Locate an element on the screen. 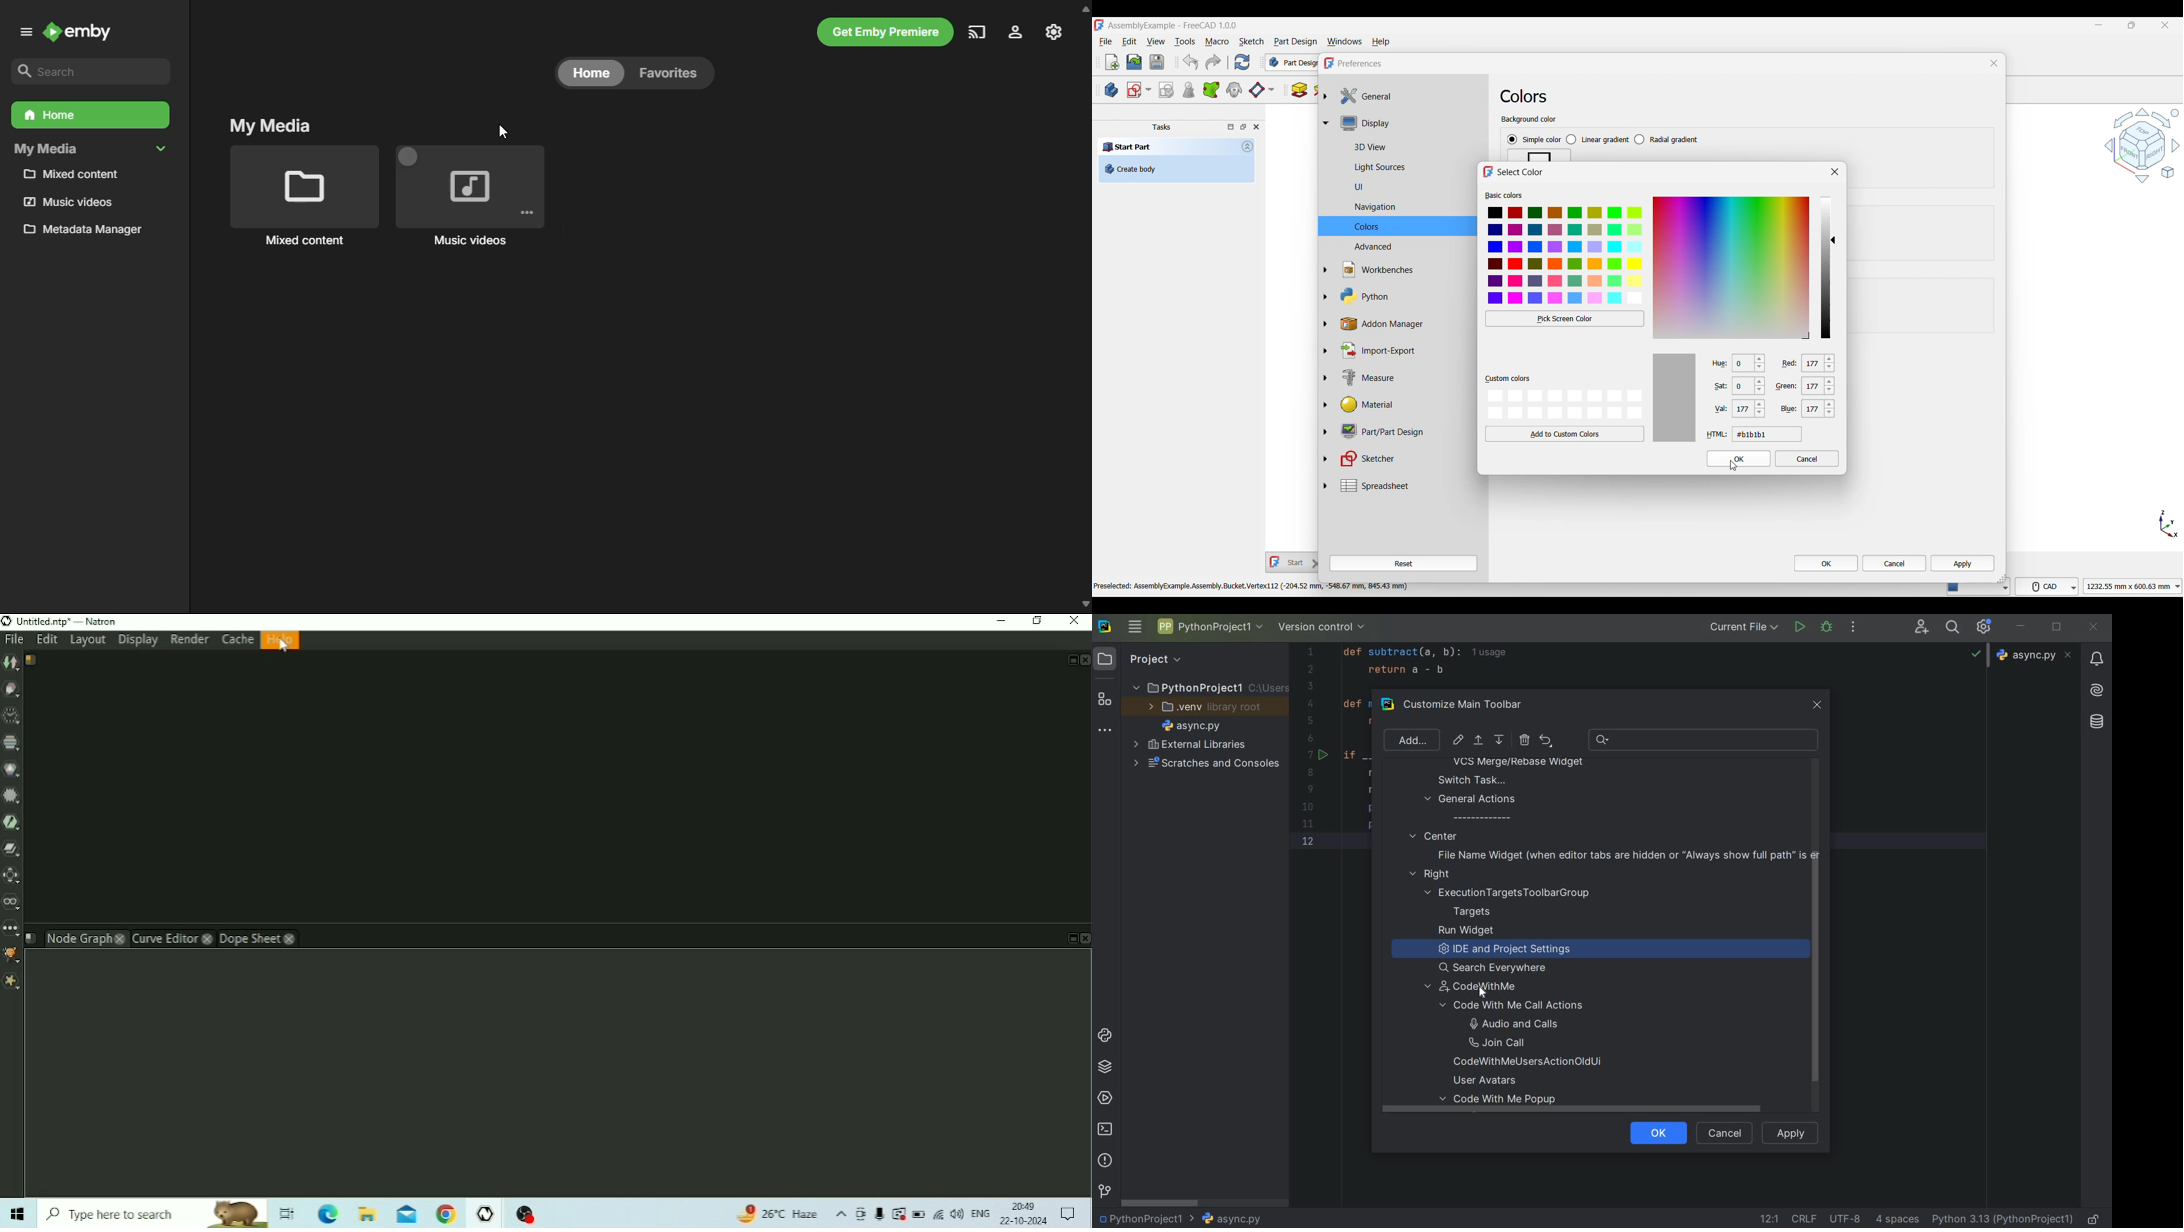  favorites is located at coordinates (668, 73).